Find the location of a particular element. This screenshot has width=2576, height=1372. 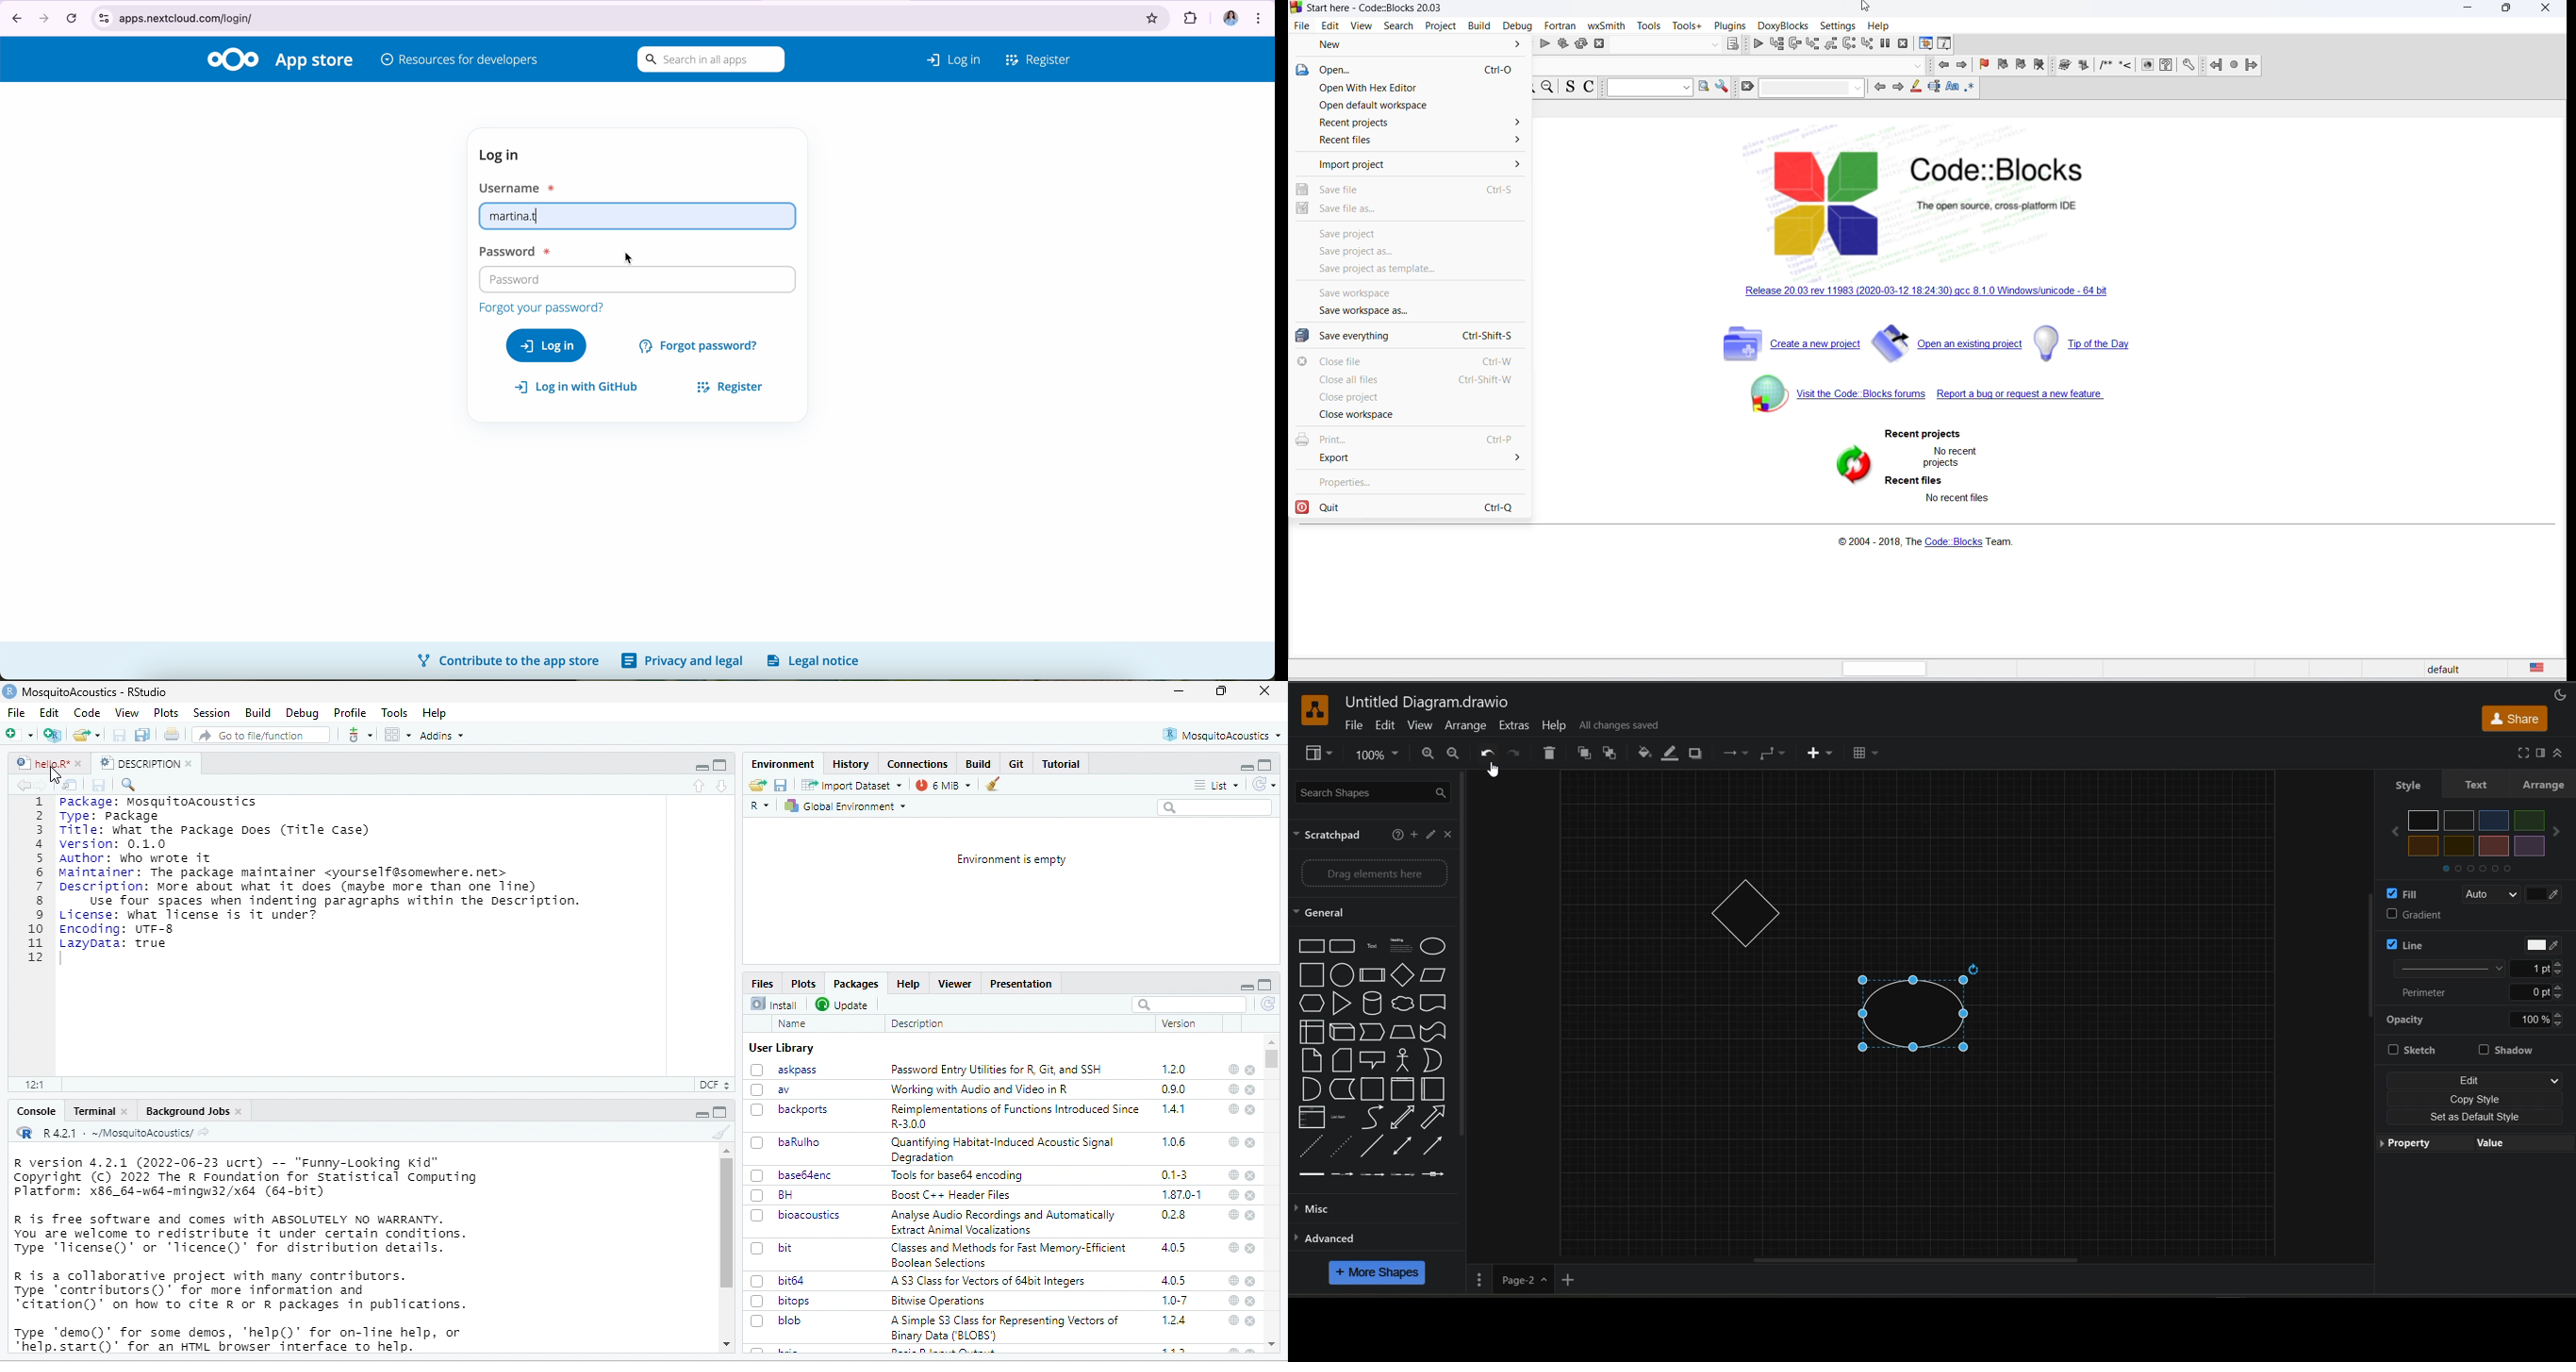

legal notice is located at coordinates (817, 660).